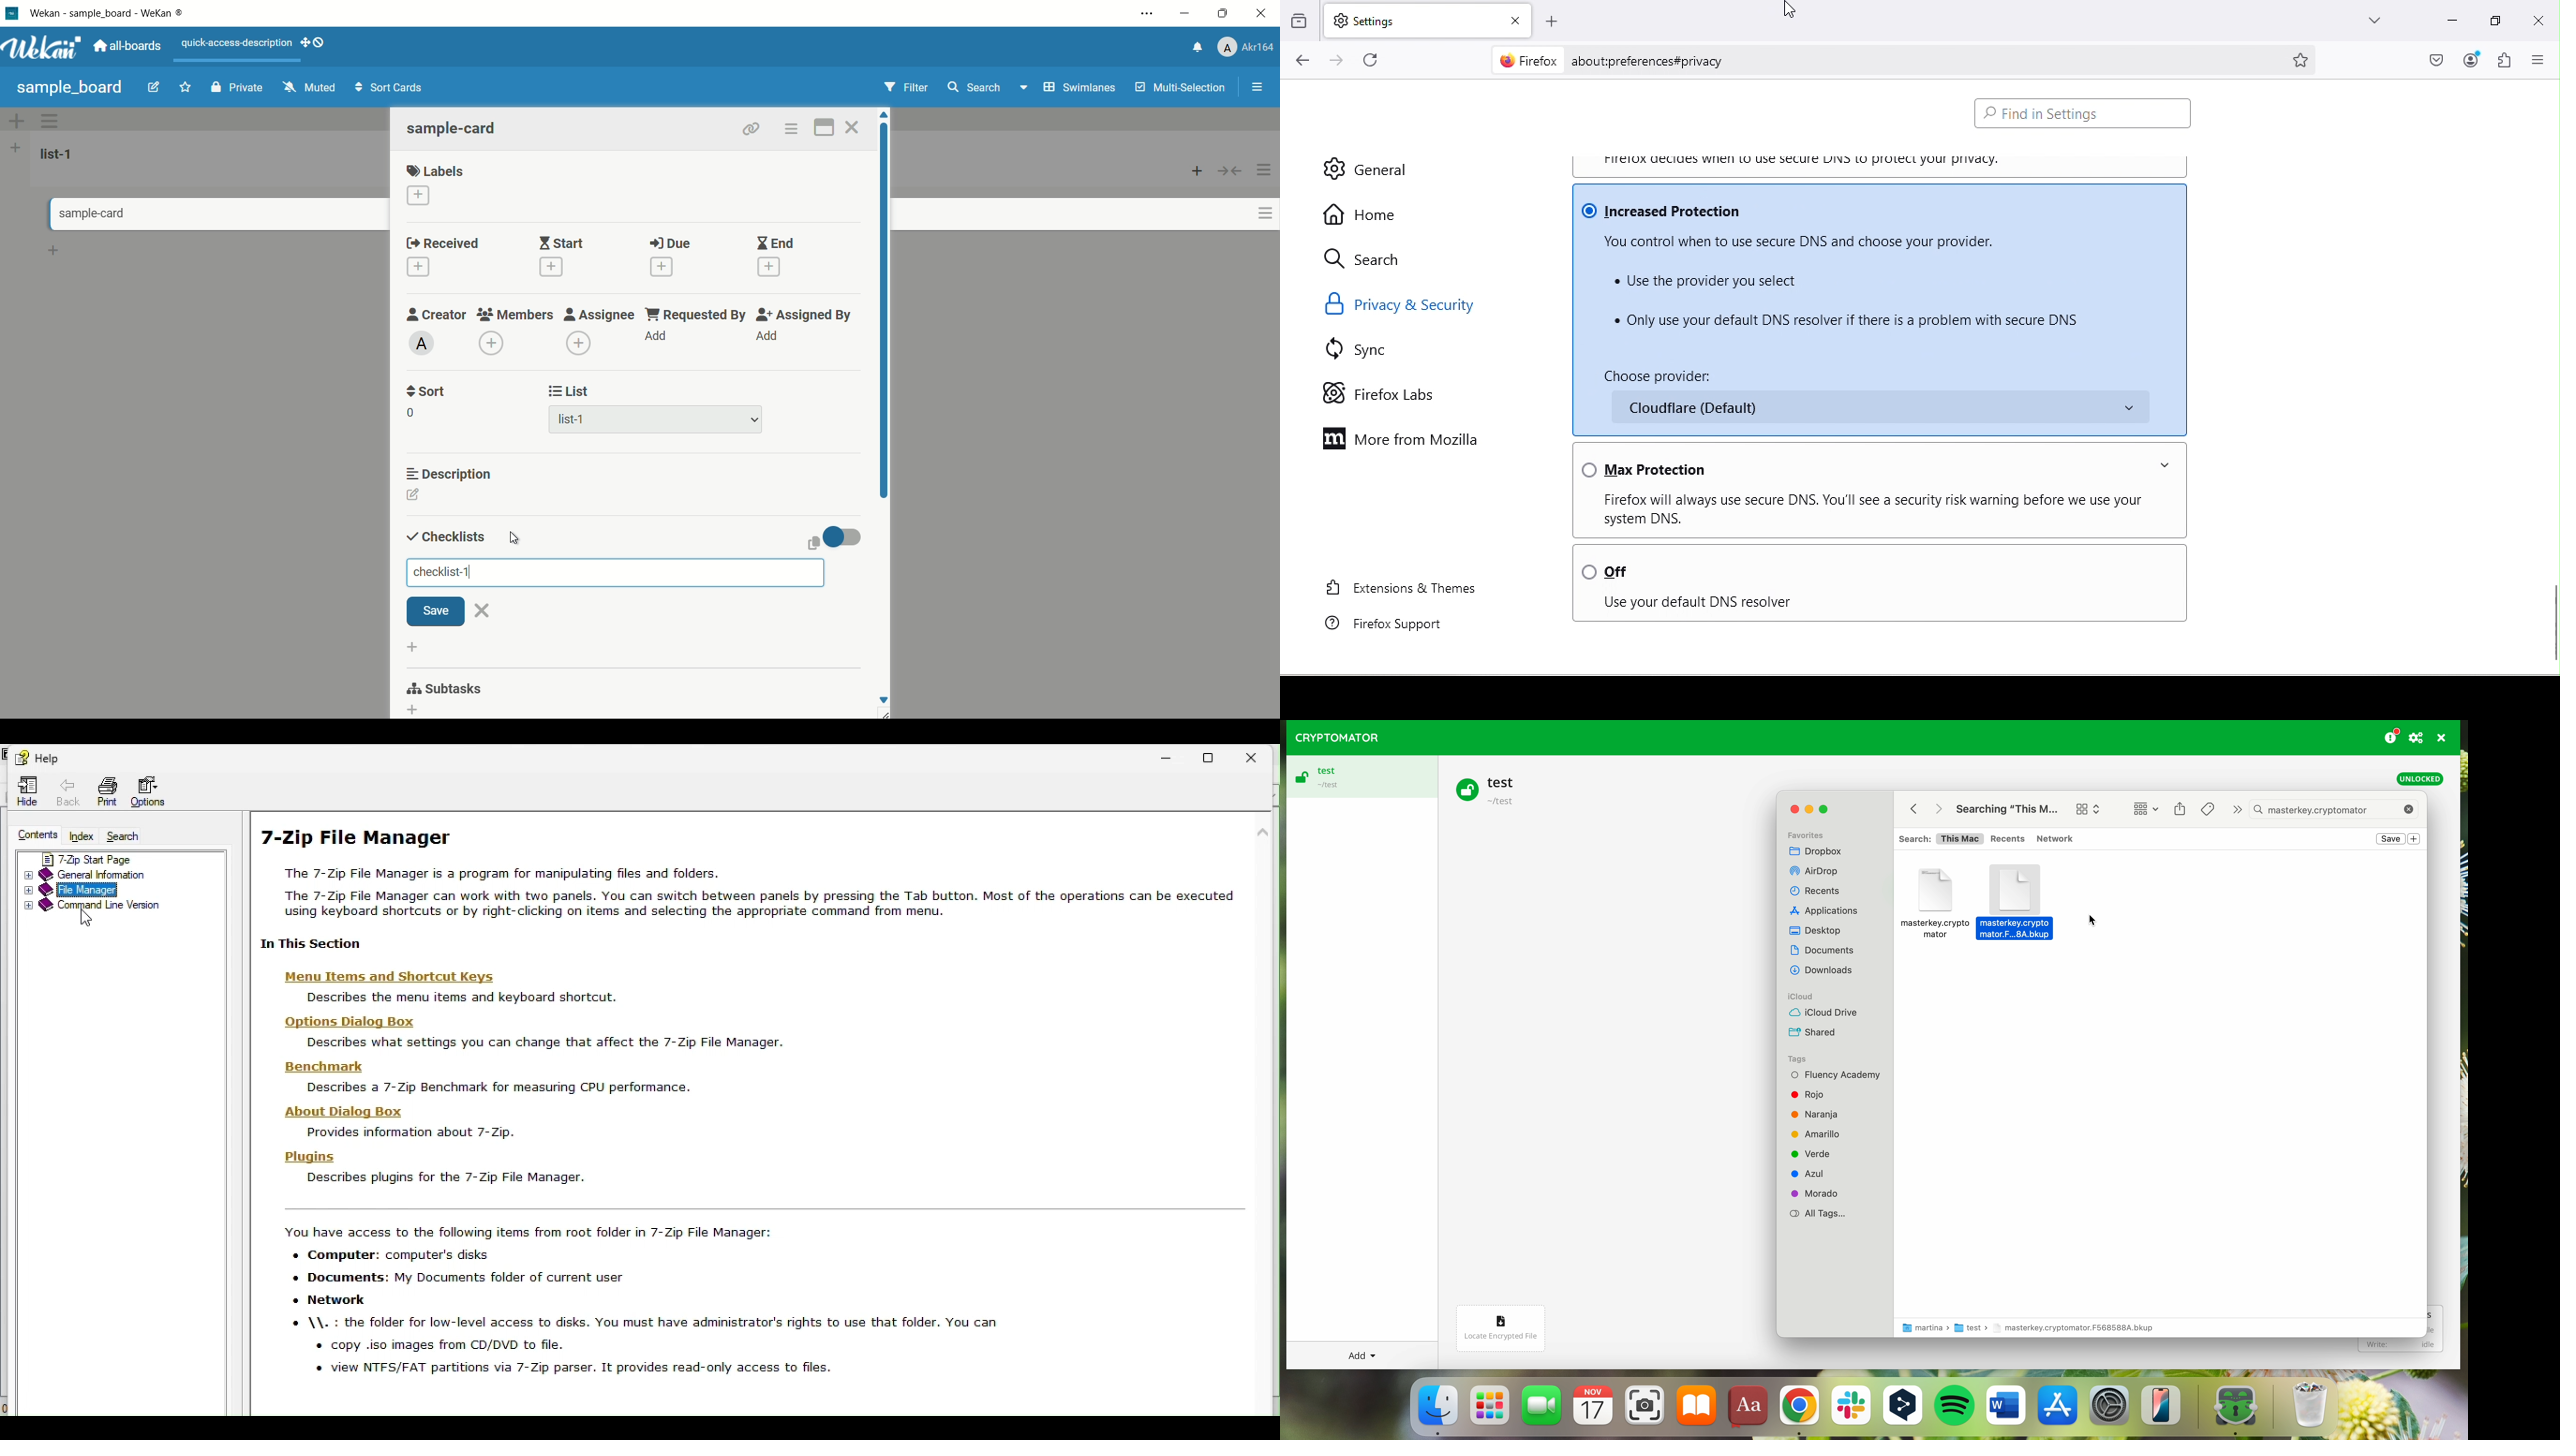 The height and width of the screenshot is (1456, 2576). Describe the element at coordinates (422, 343) in the screenshot. I see `admin` at that location.